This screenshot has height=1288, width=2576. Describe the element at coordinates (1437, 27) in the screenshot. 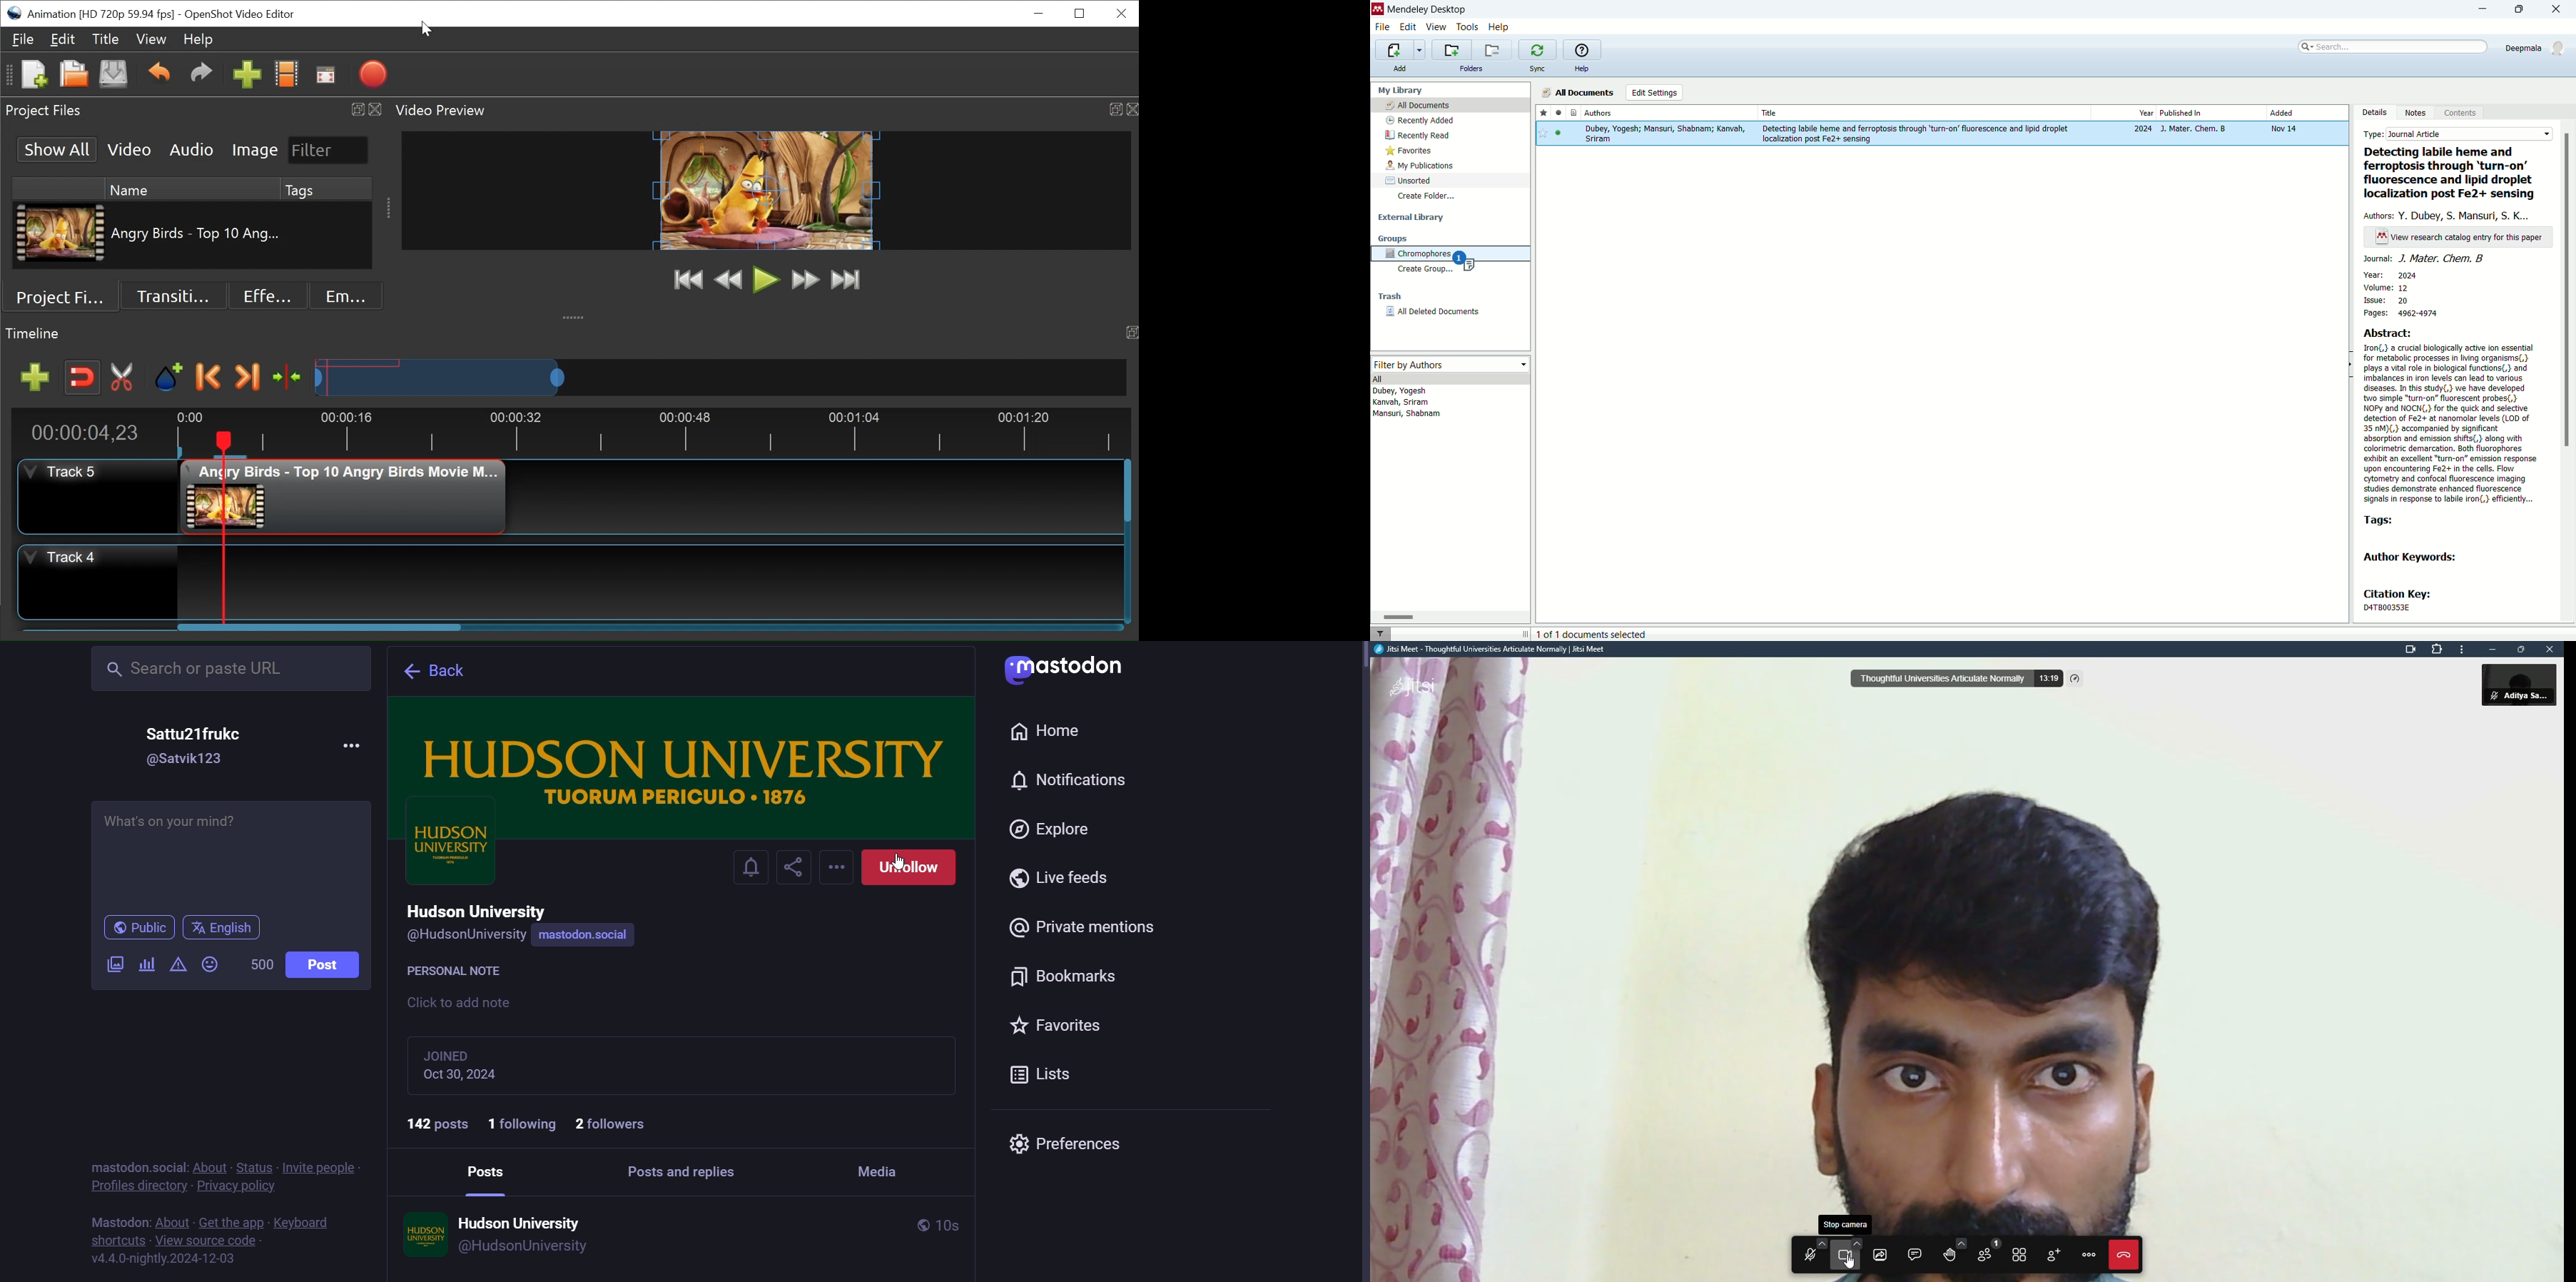

I see `view` at that location.